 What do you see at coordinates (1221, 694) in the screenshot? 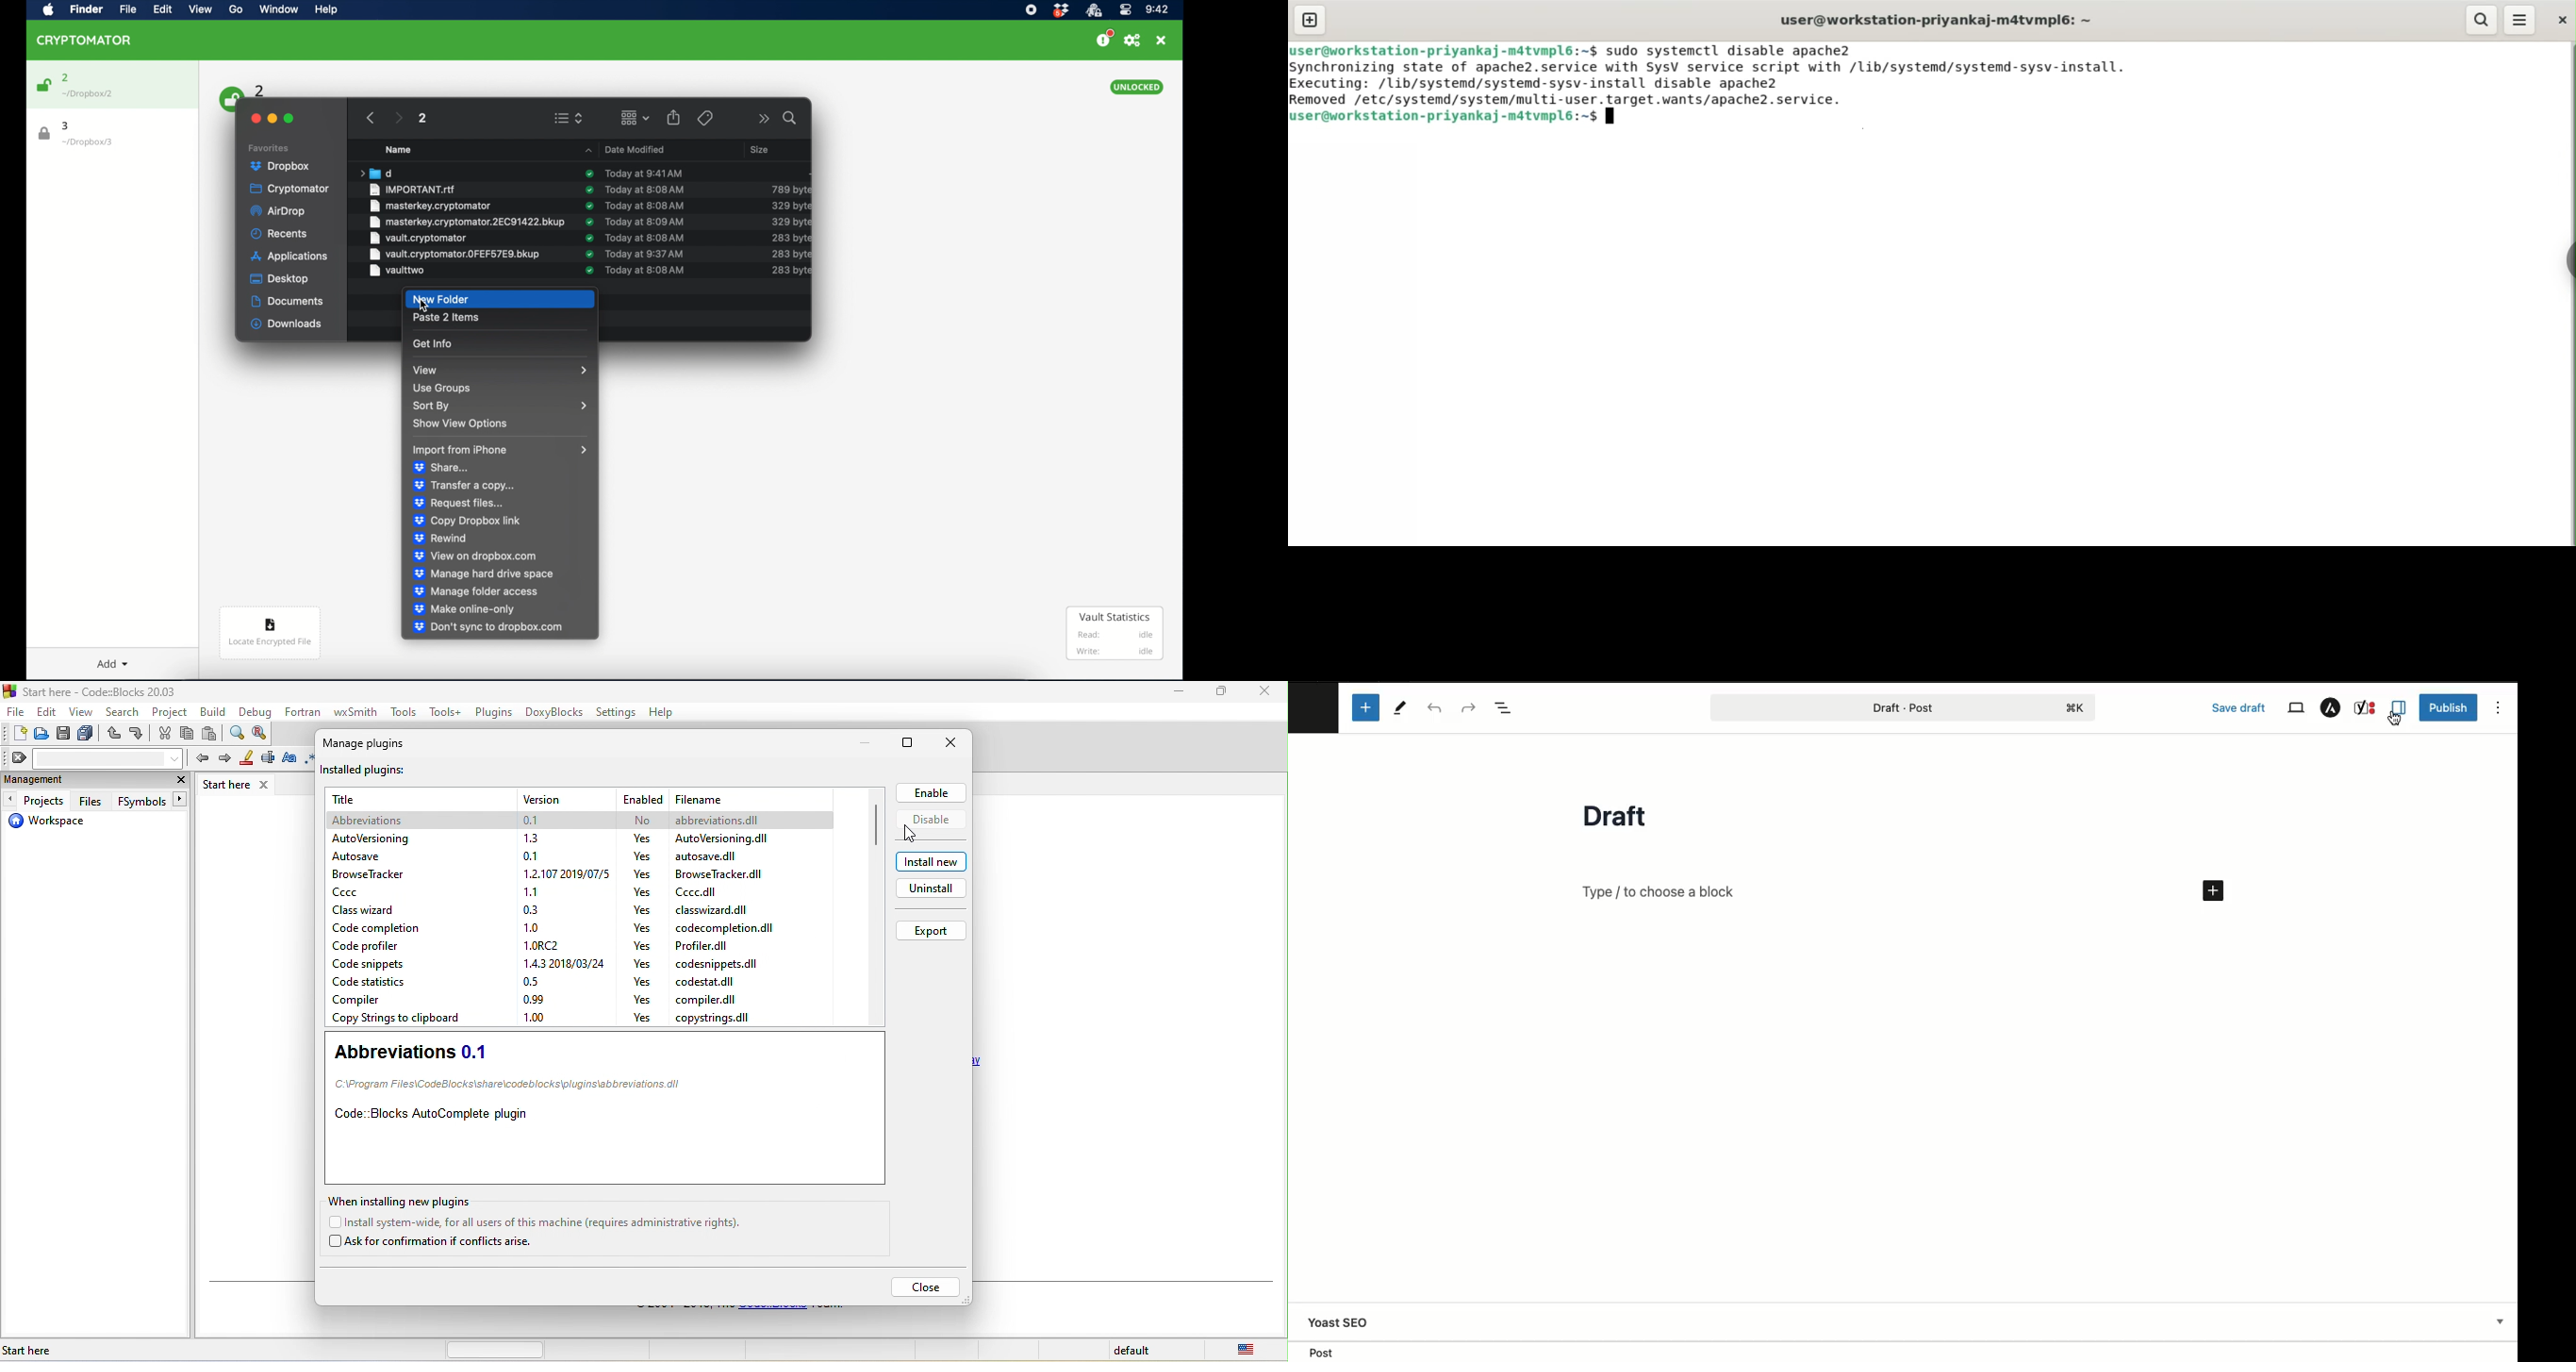
I see `minimize` at bounding box center [1221, 694].